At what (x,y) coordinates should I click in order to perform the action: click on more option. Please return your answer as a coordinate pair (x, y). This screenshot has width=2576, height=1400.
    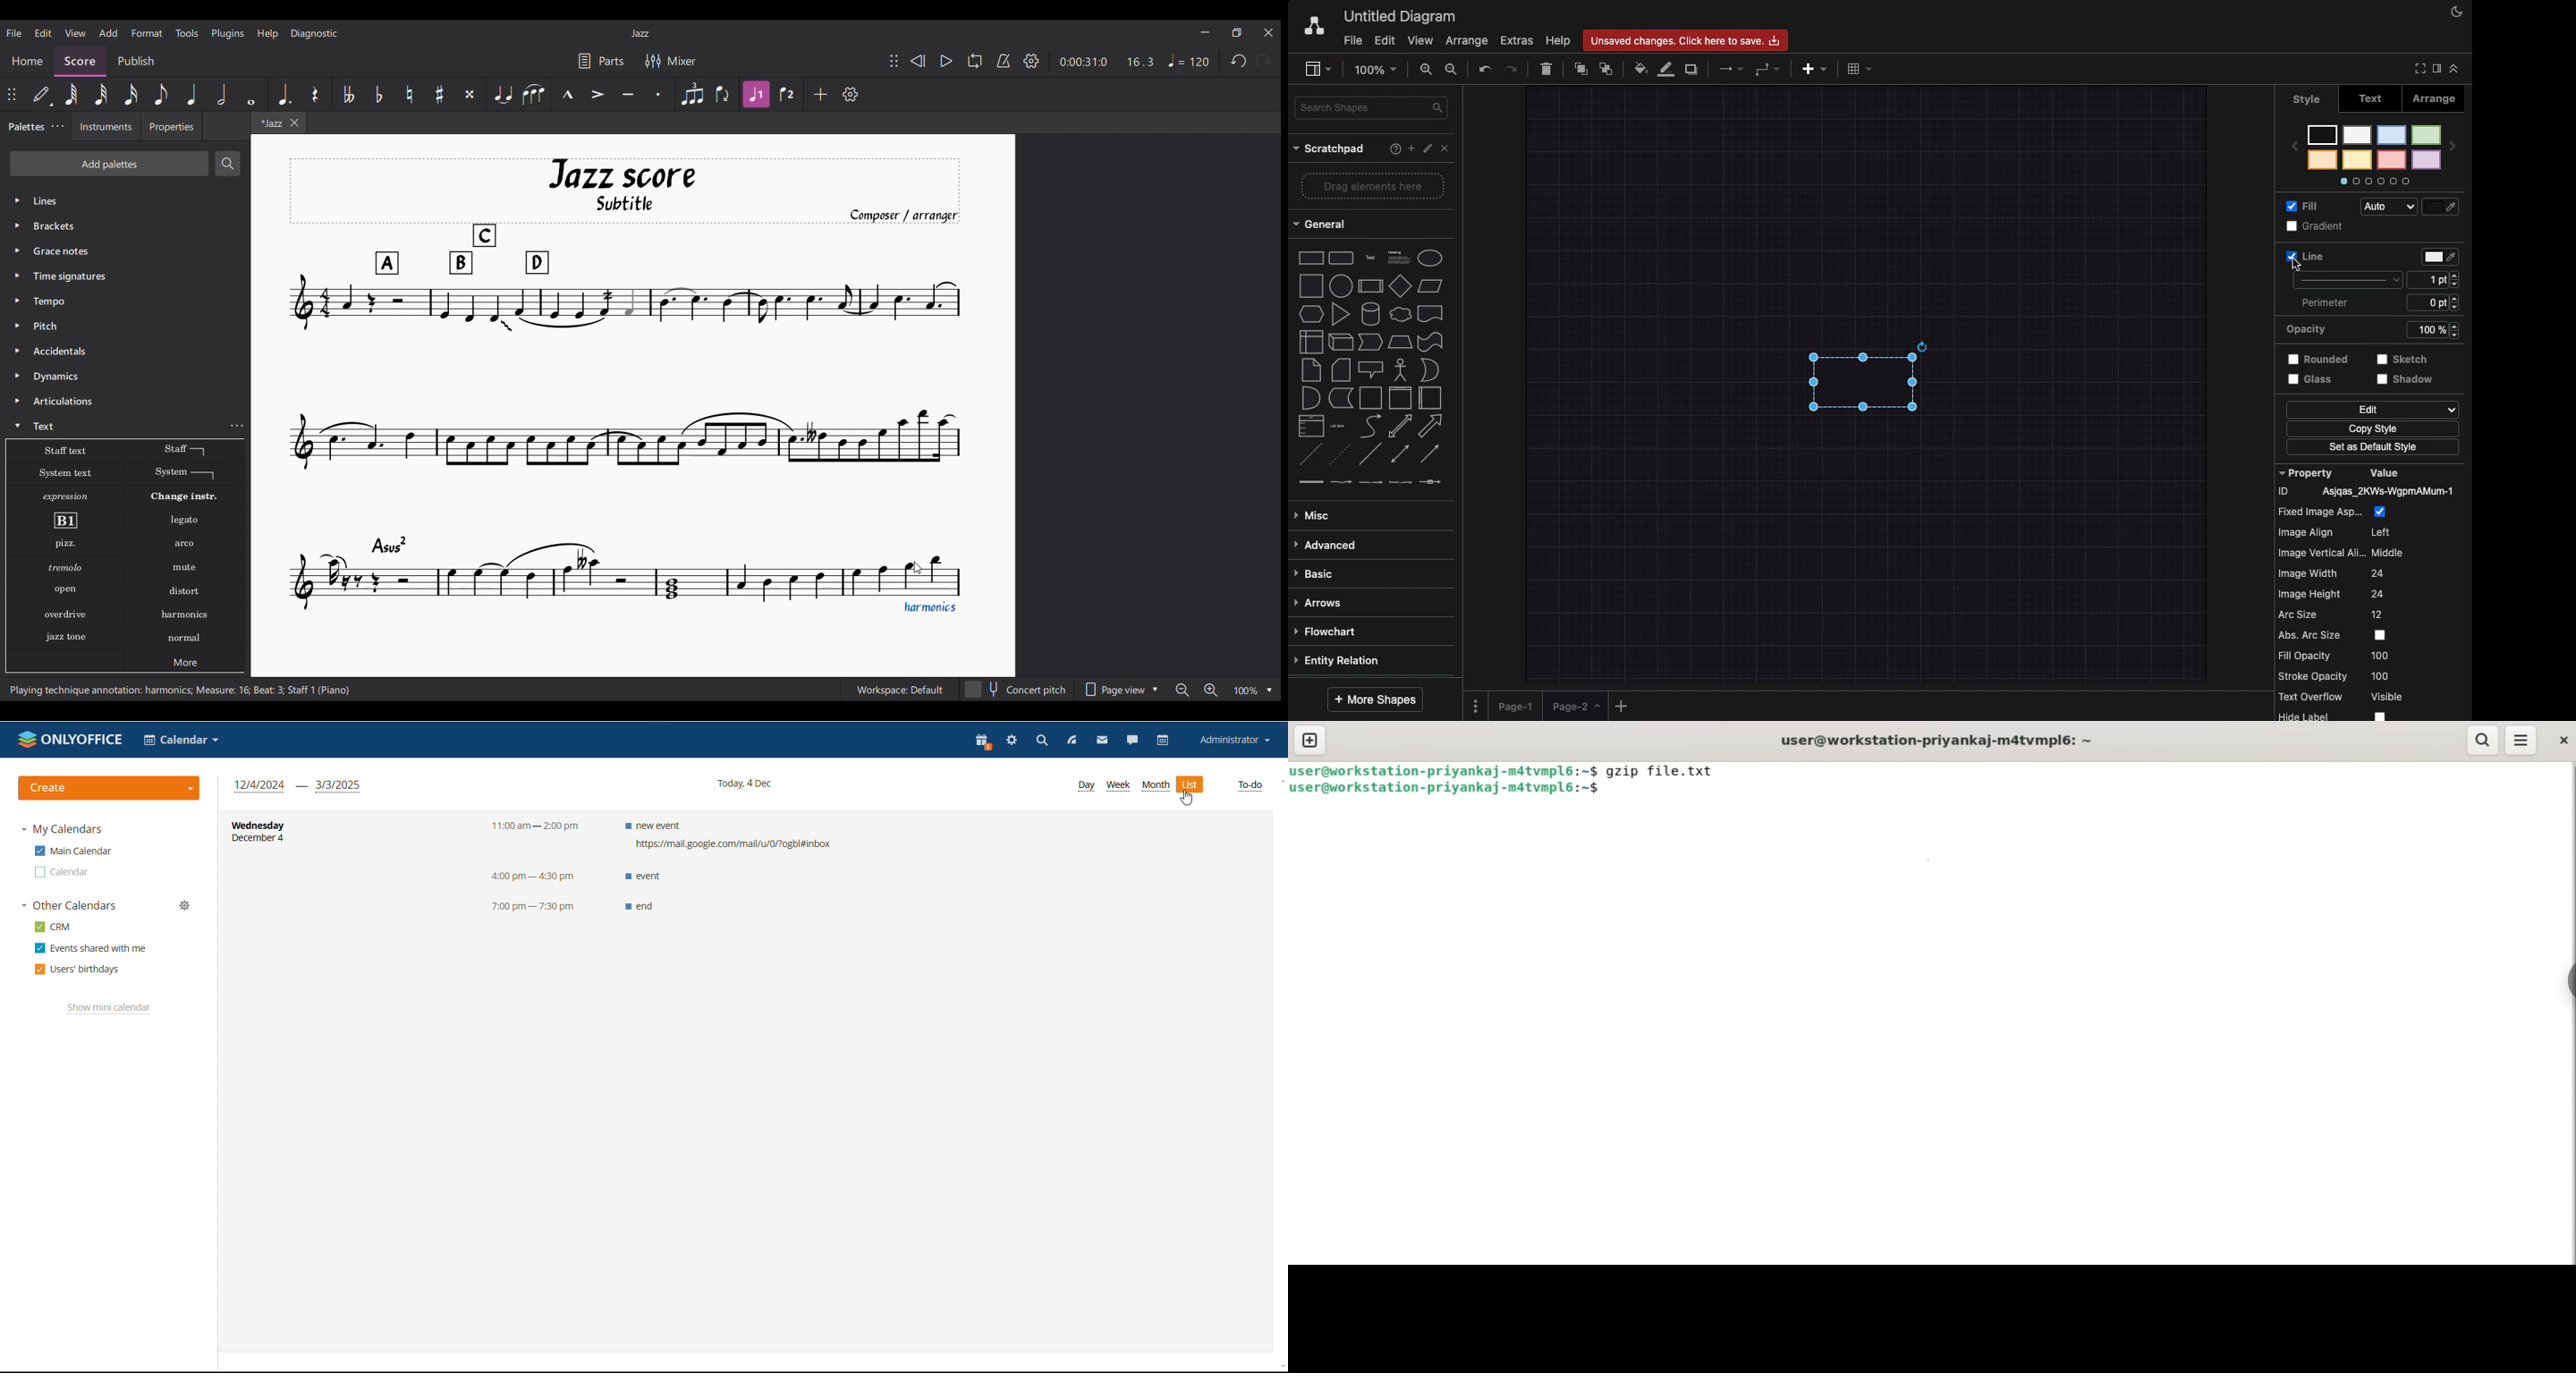
    Looking at the image, I should click on (239, 426).